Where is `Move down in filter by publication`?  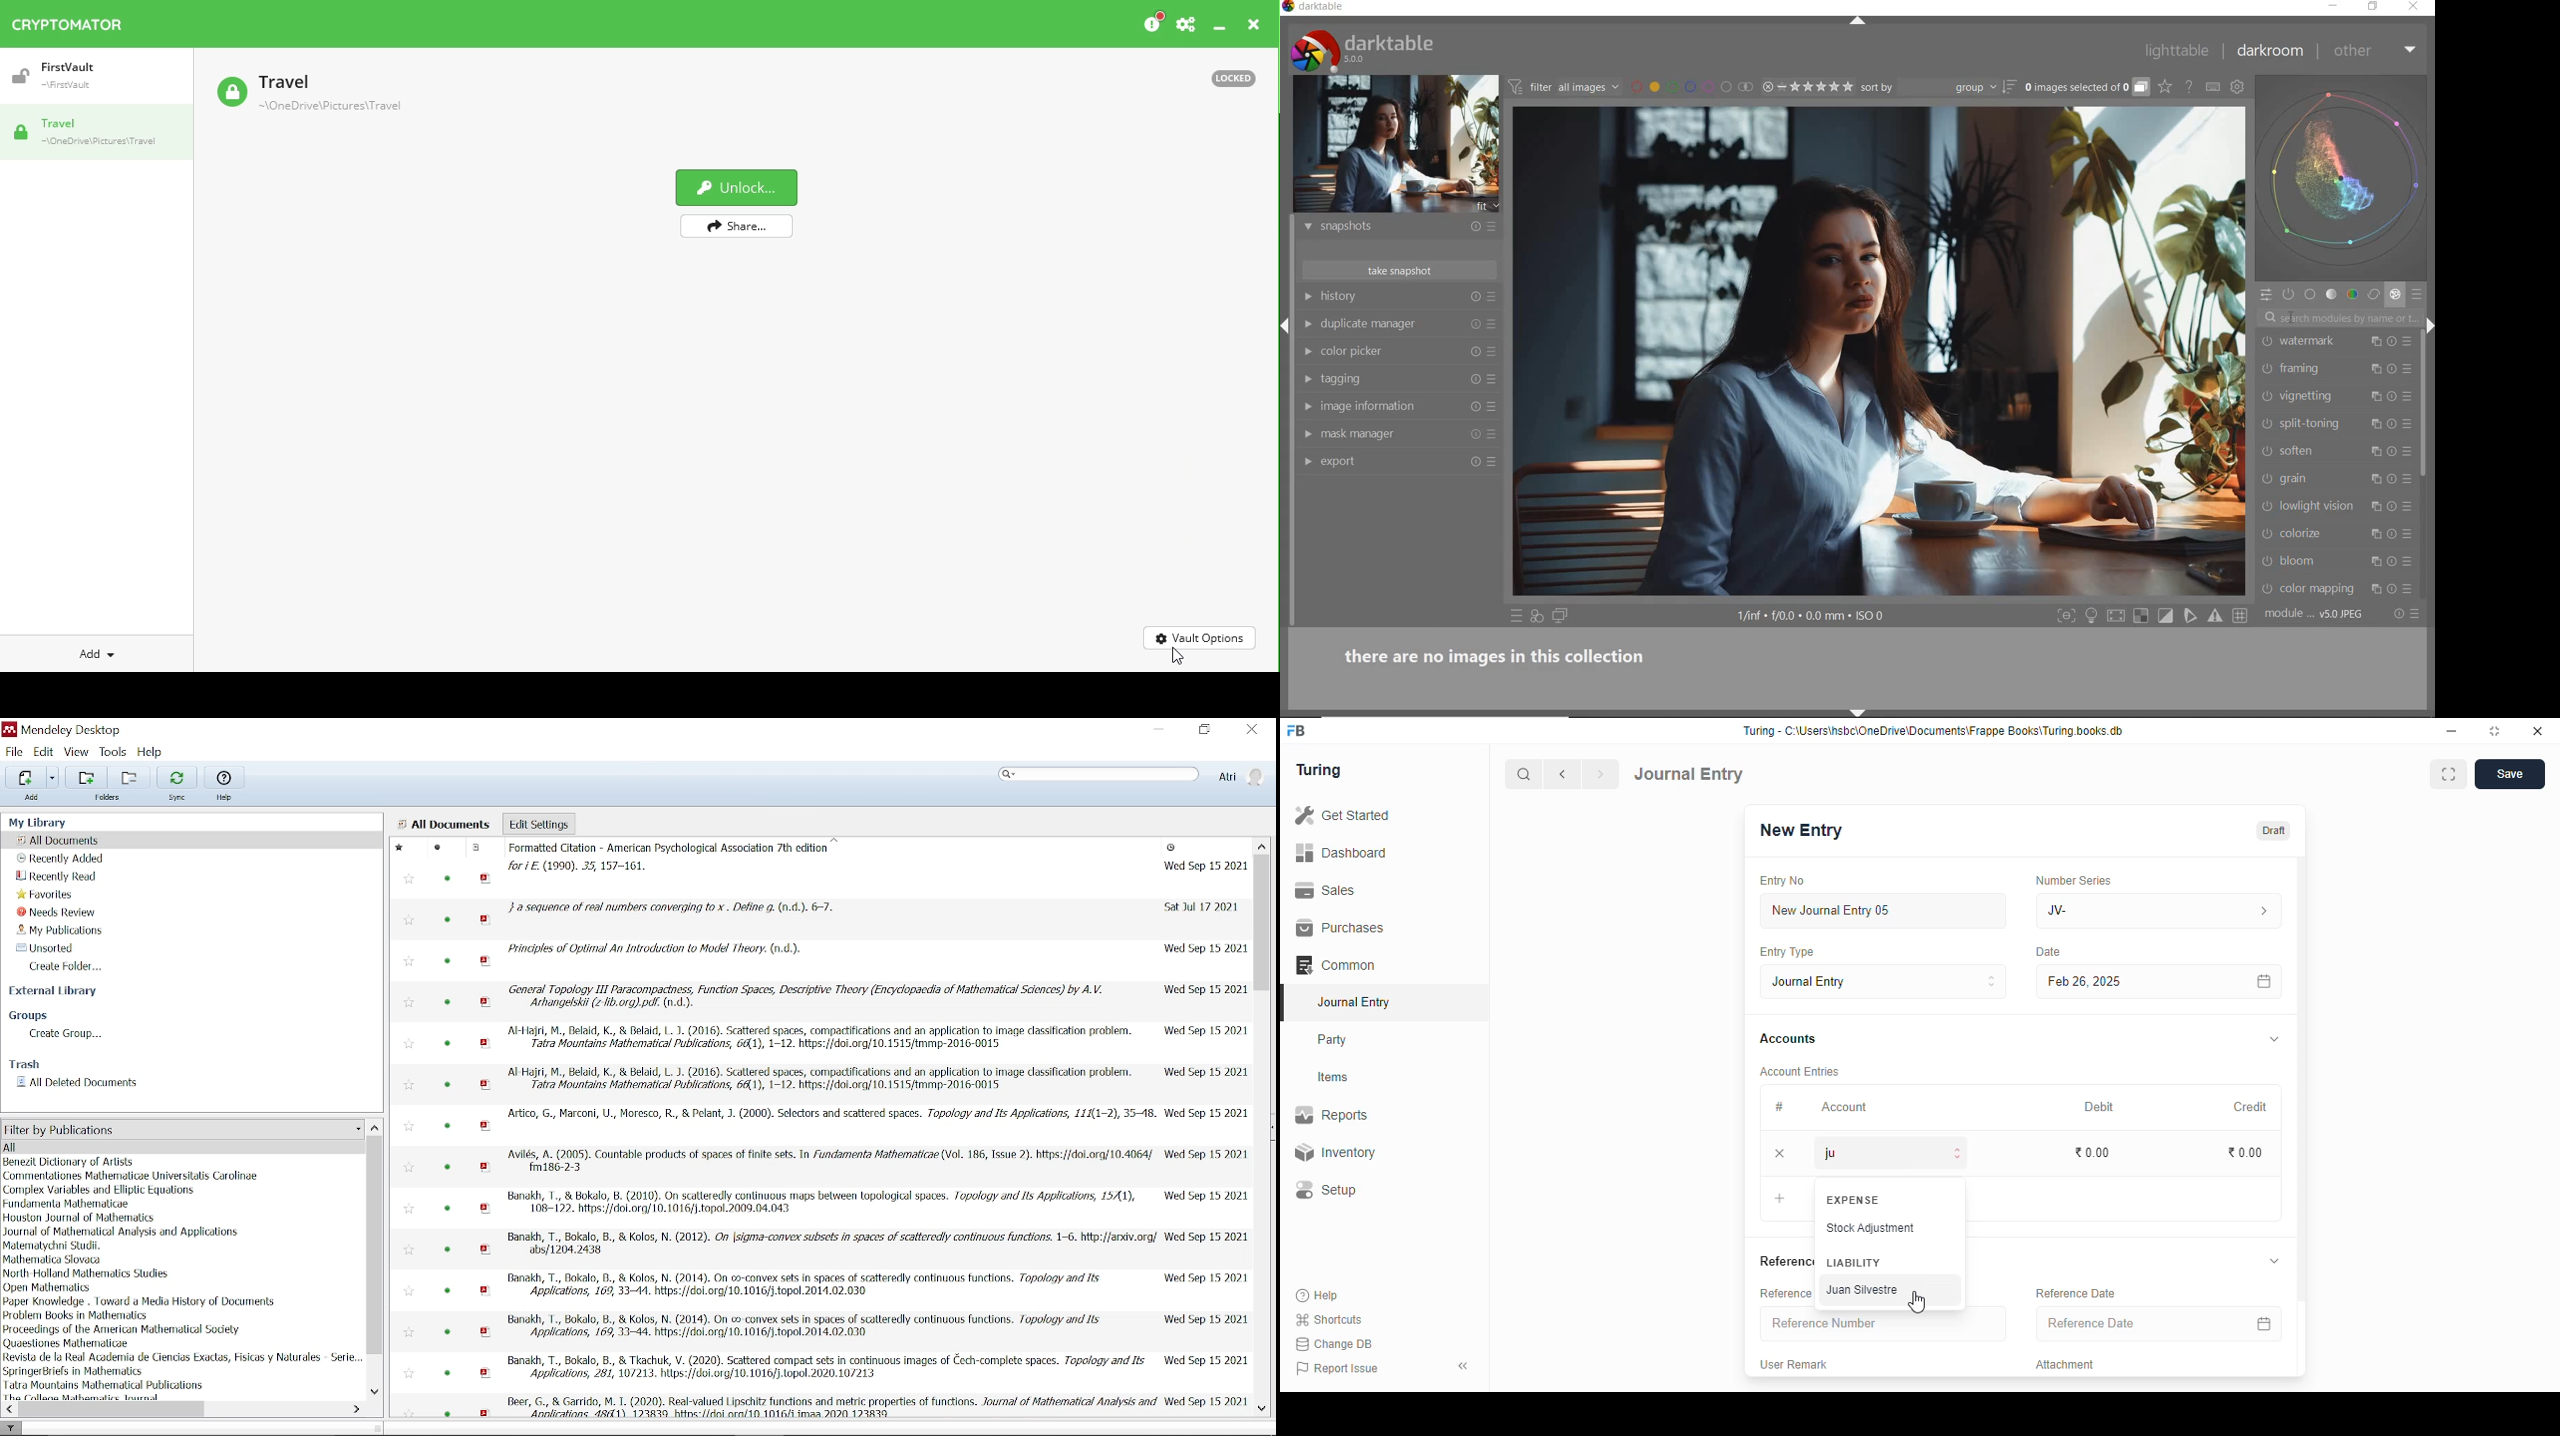 Move down in filter by publication is located at coordinates (375, 1393).